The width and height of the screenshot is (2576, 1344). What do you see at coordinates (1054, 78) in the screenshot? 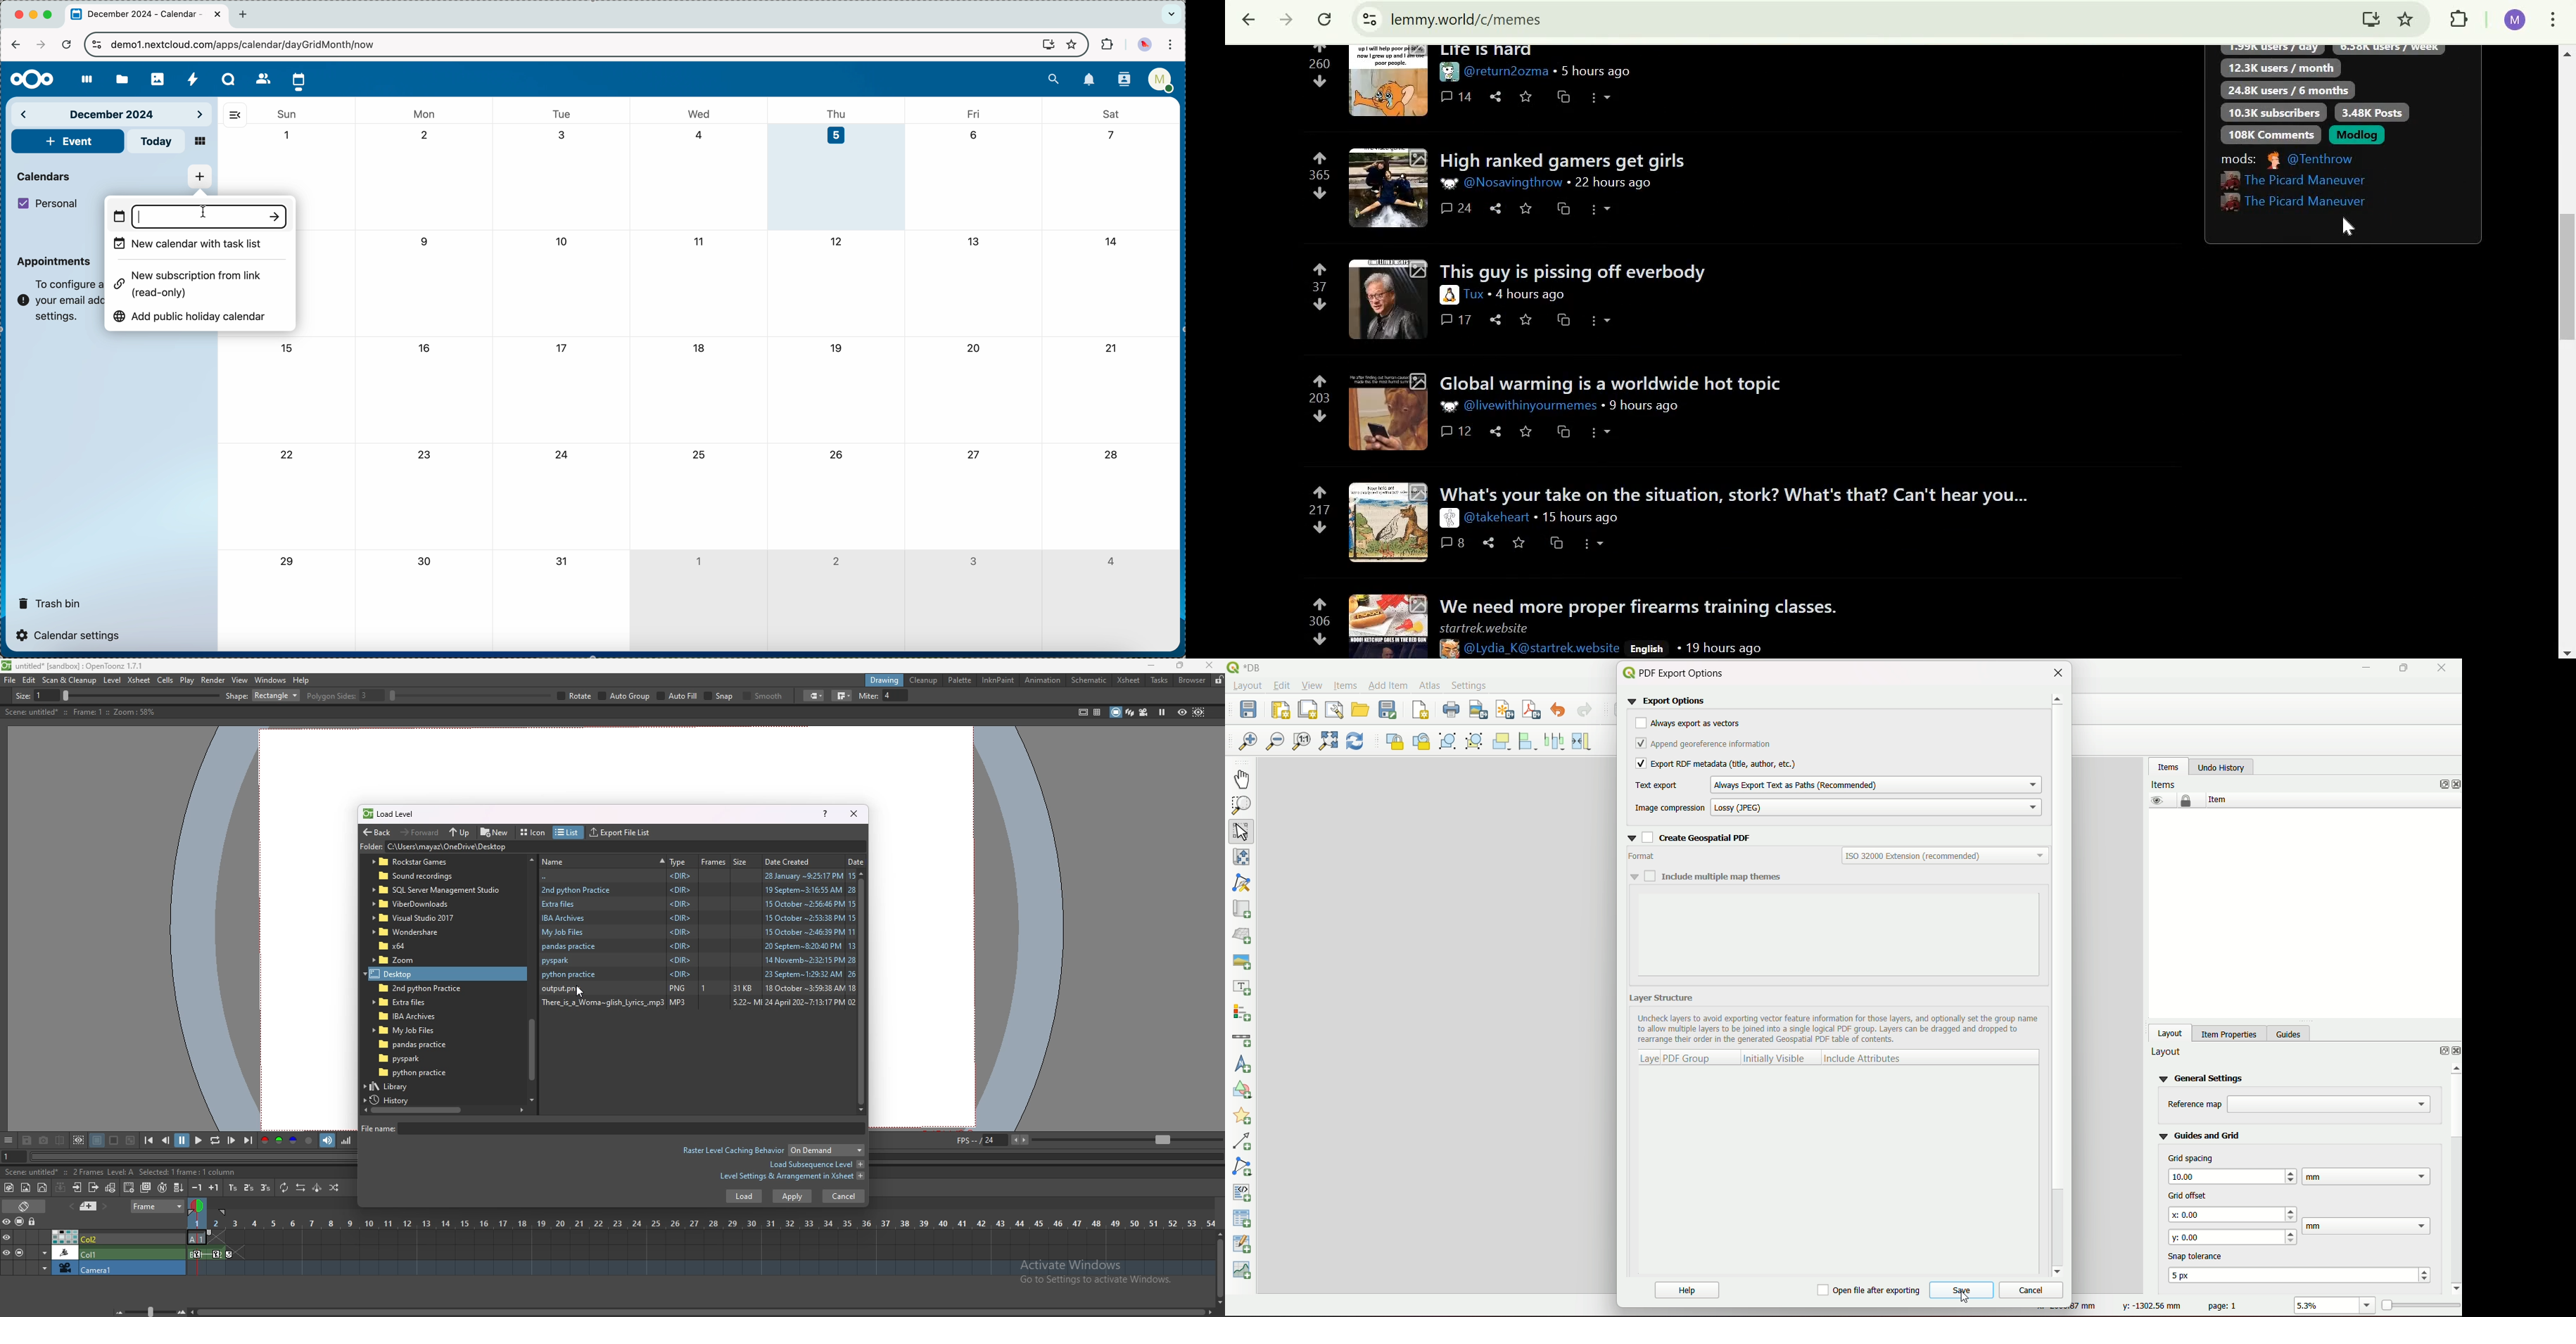
I see `search` at bounding box center [1054, 78].